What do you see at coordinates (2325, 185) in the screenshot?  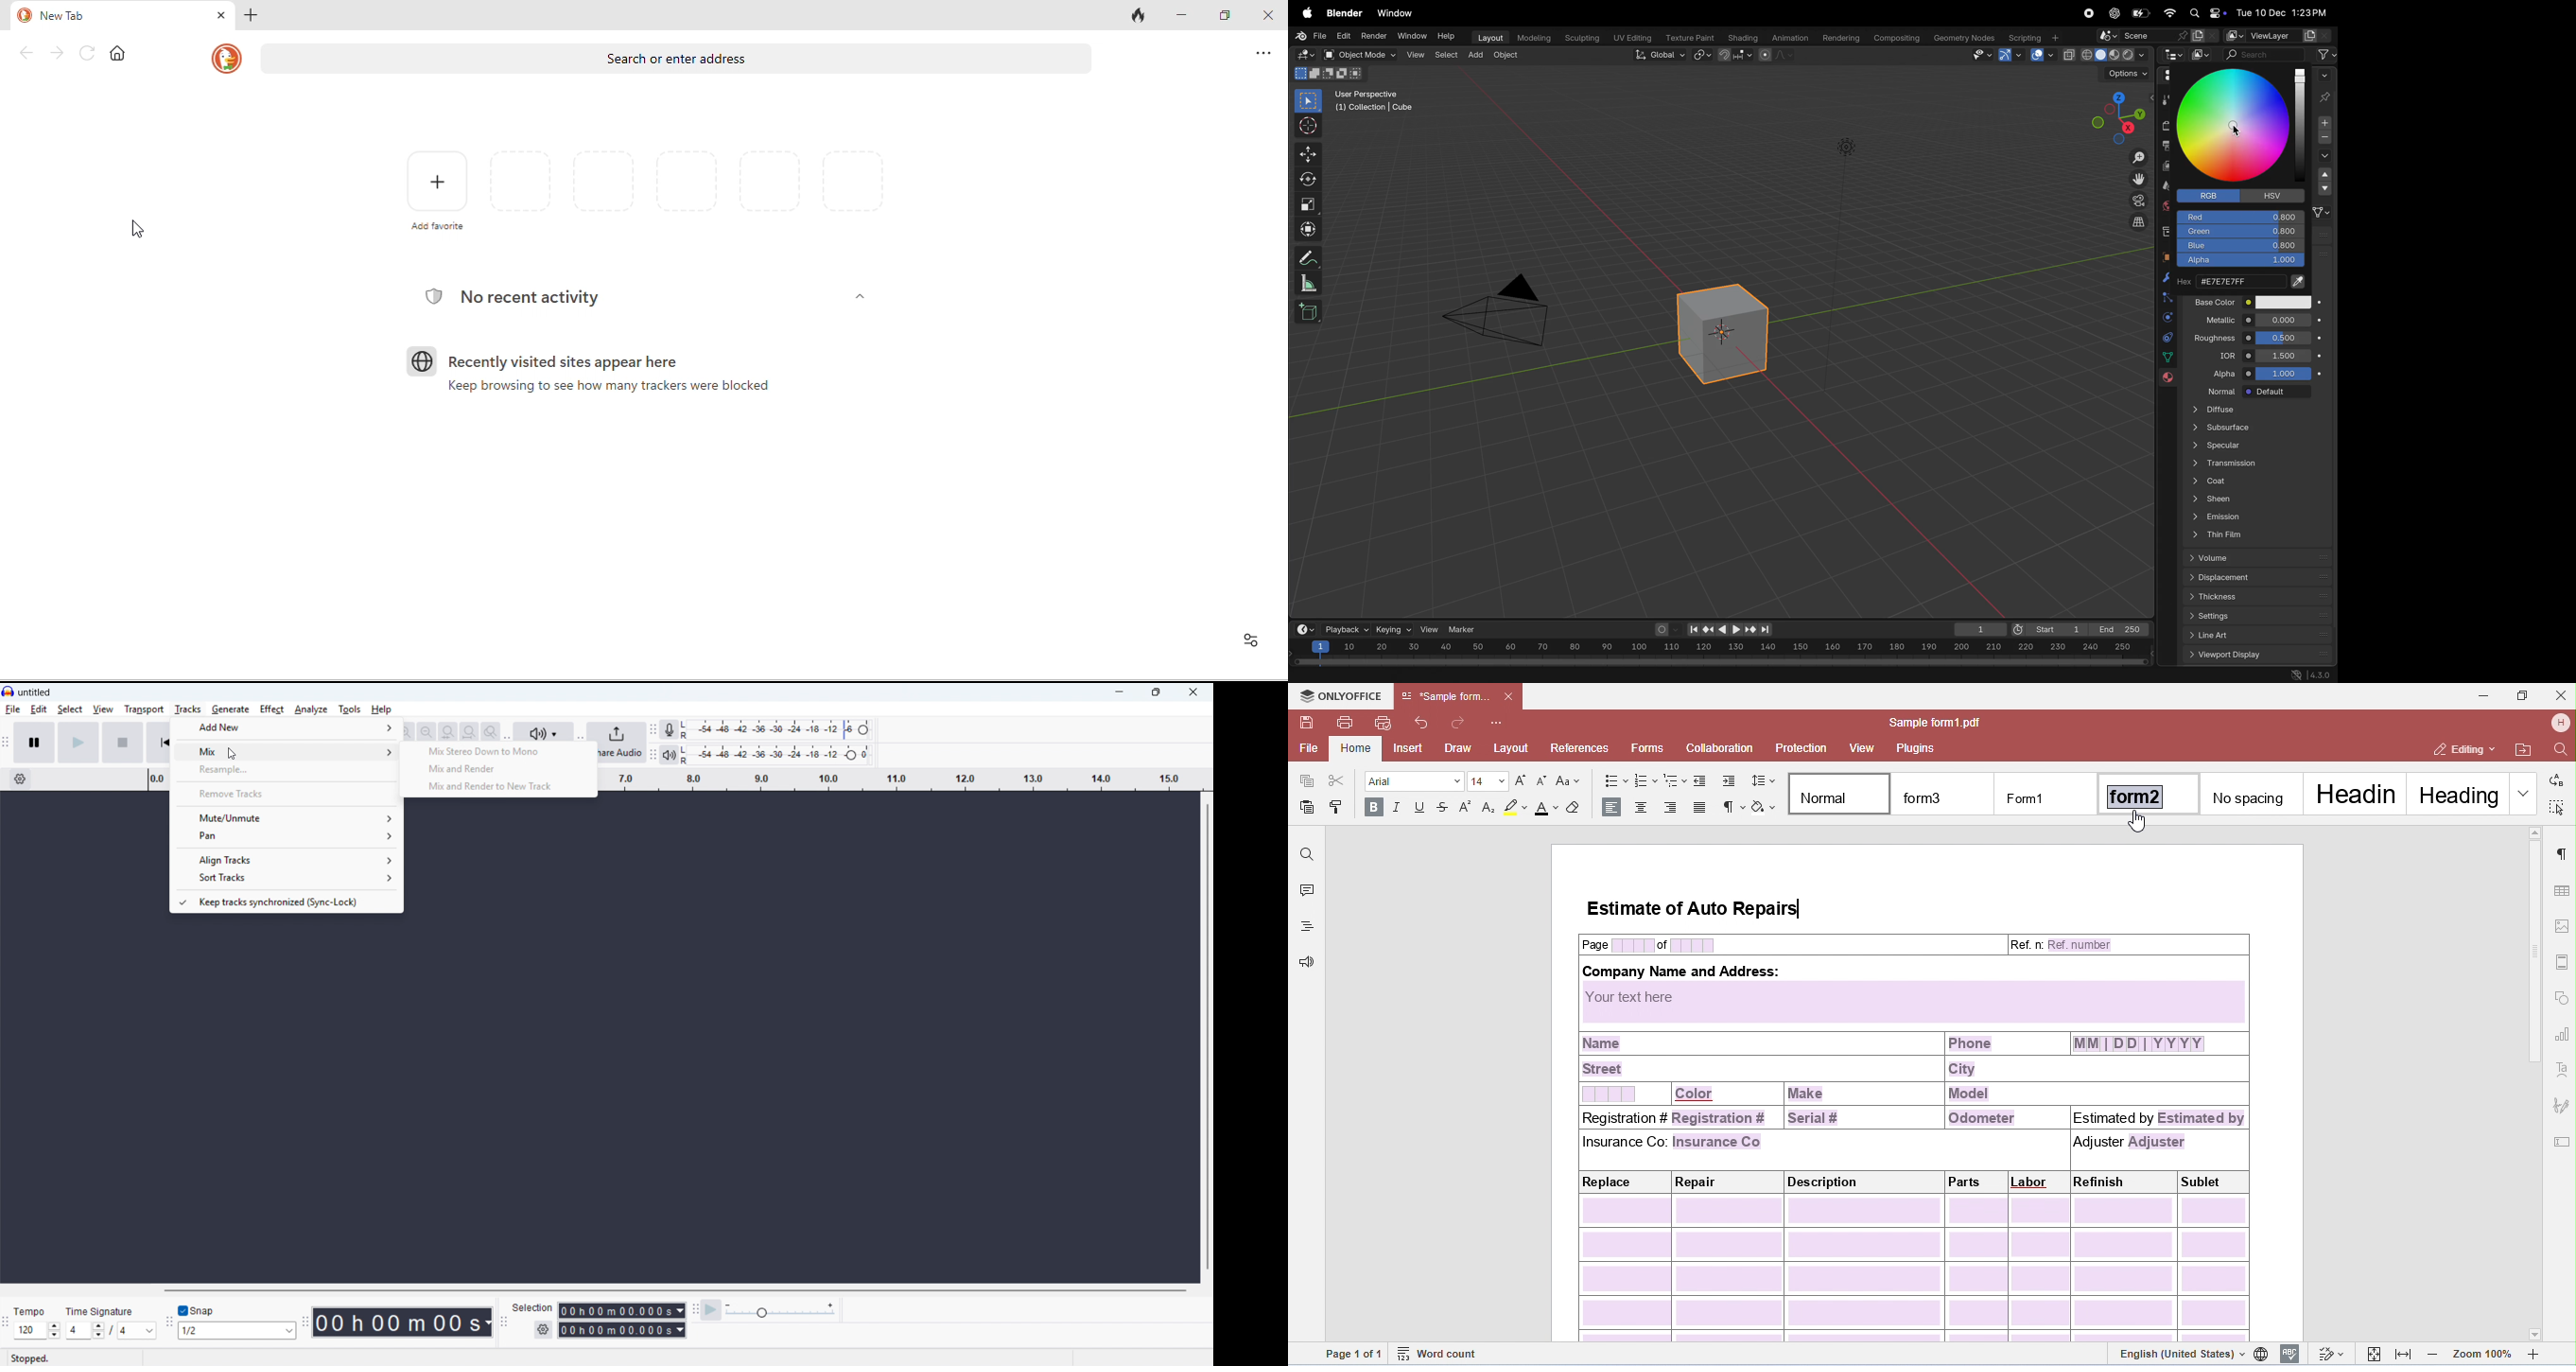 I see `drop down menu` at bounding box center [2325, 185].